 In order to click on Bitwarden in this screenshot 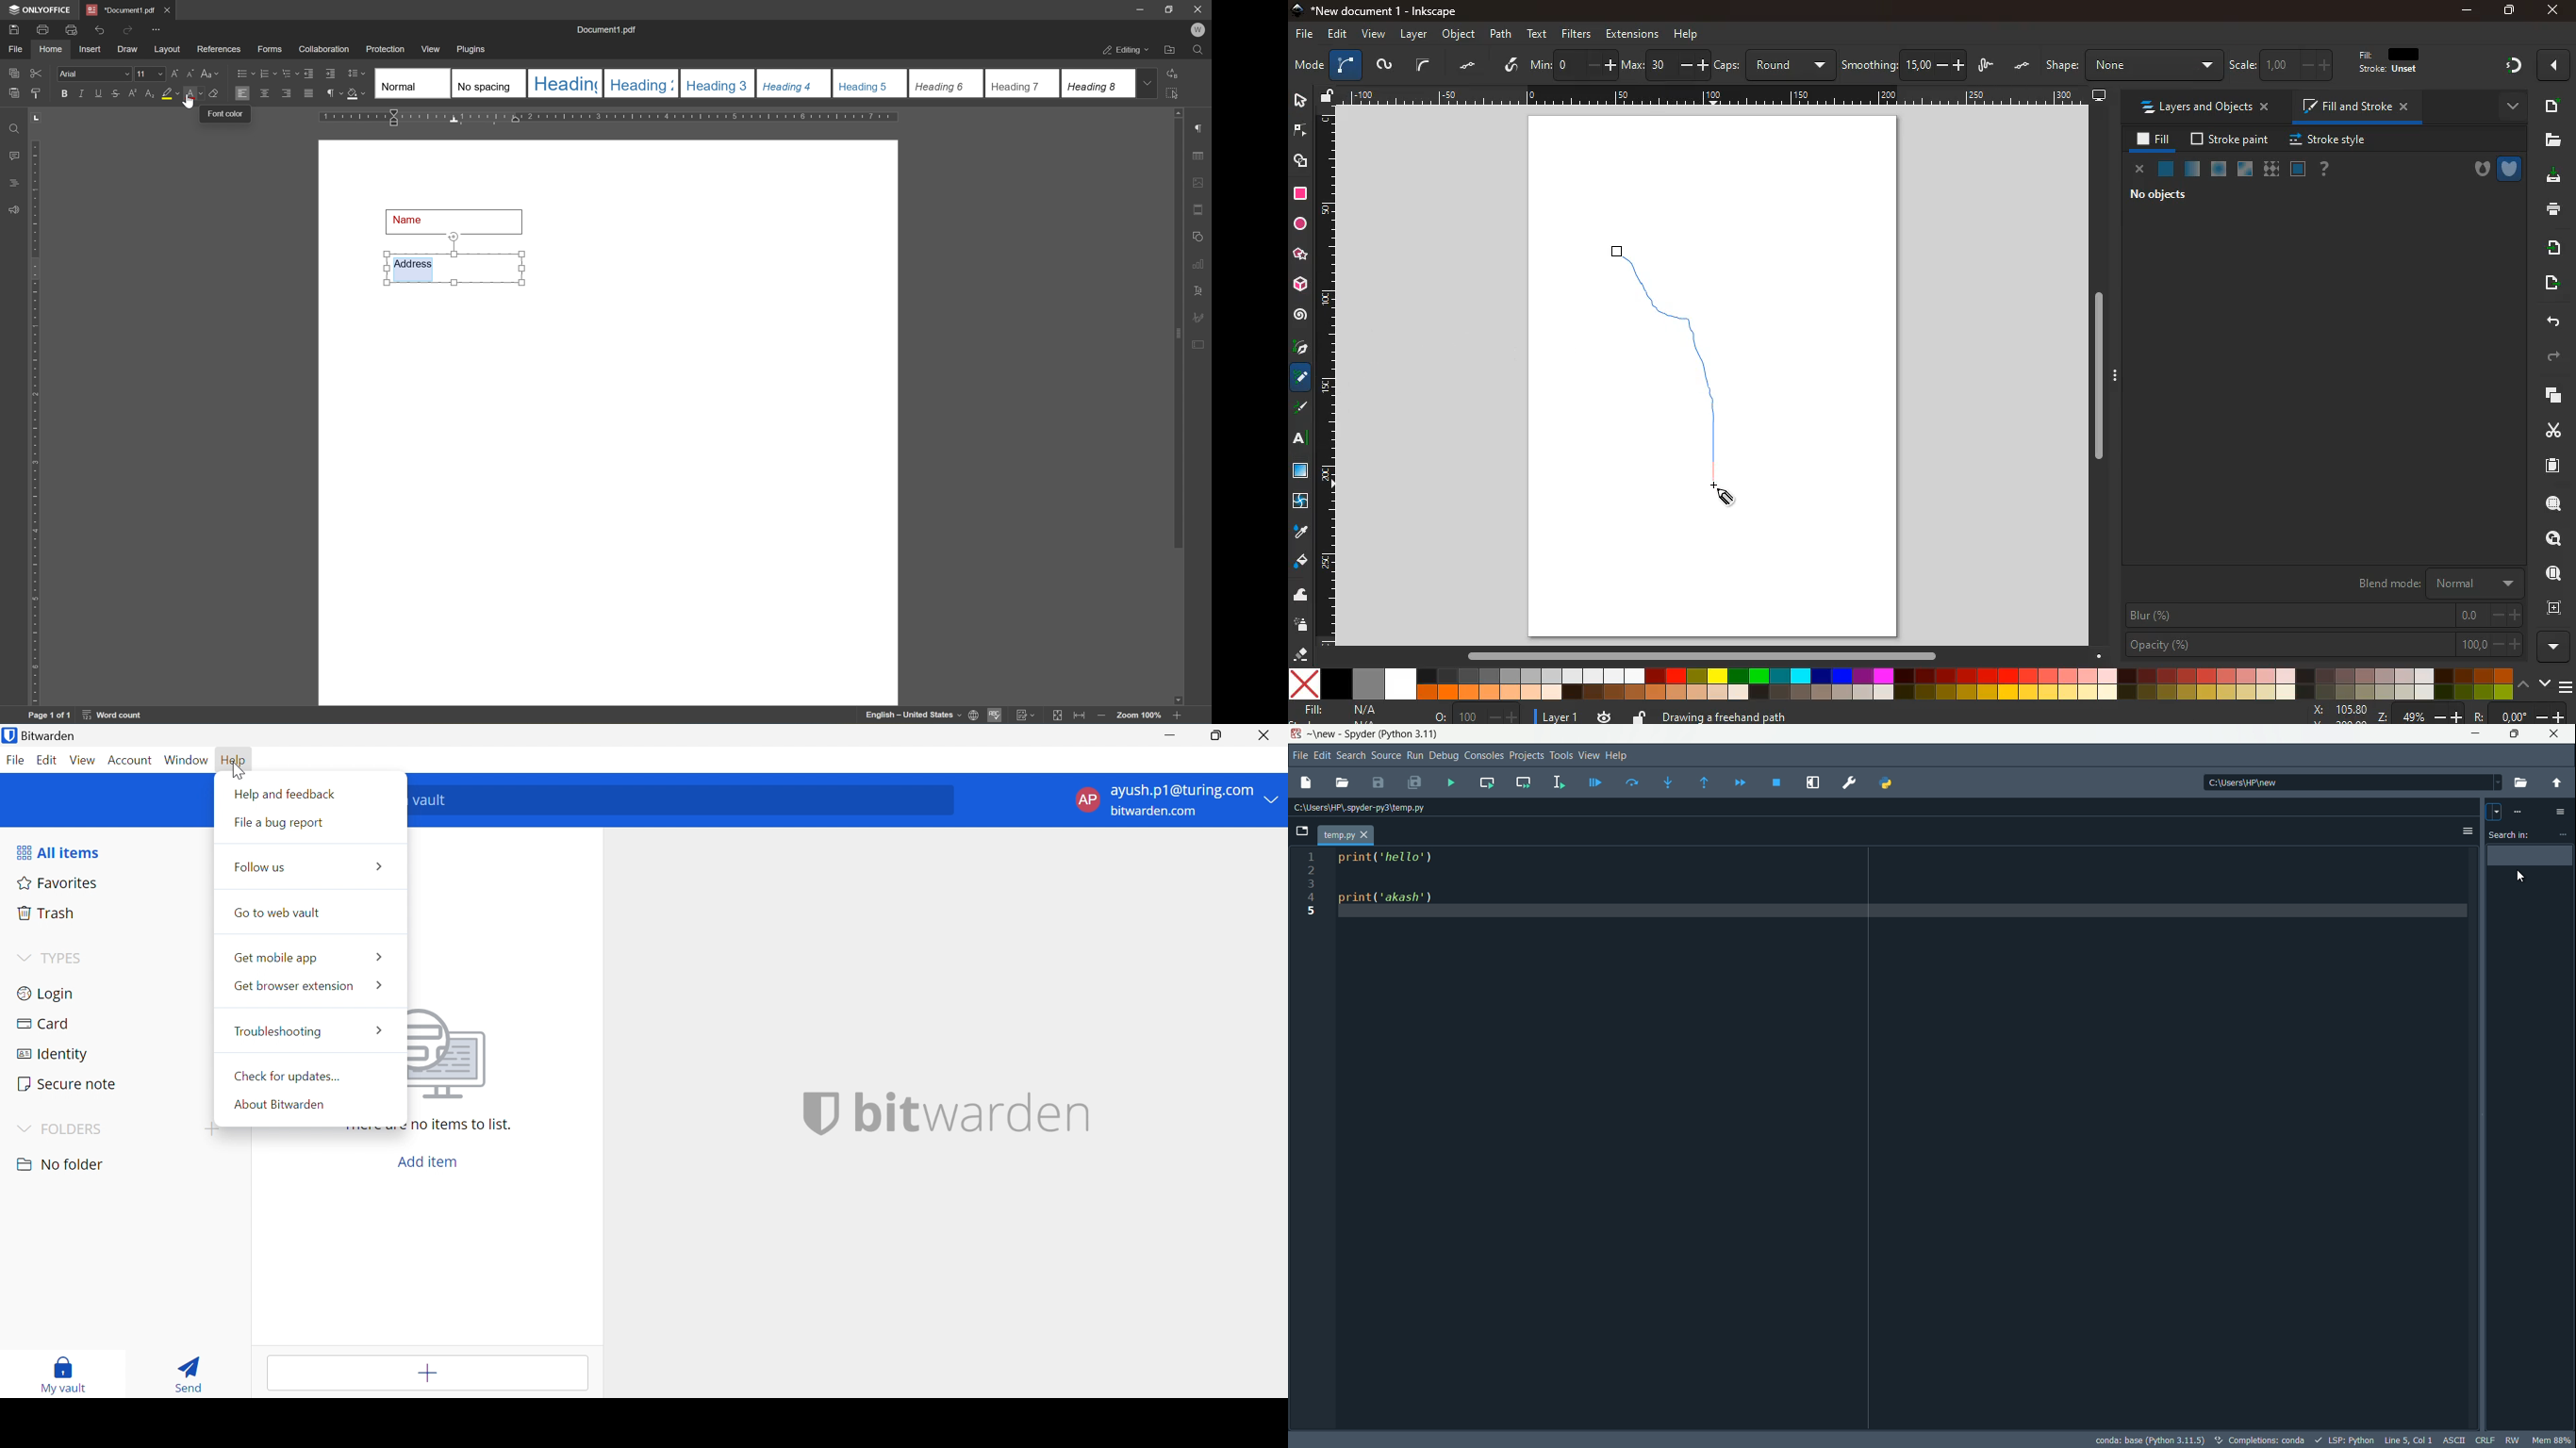, I will do `click(42, 735)`.